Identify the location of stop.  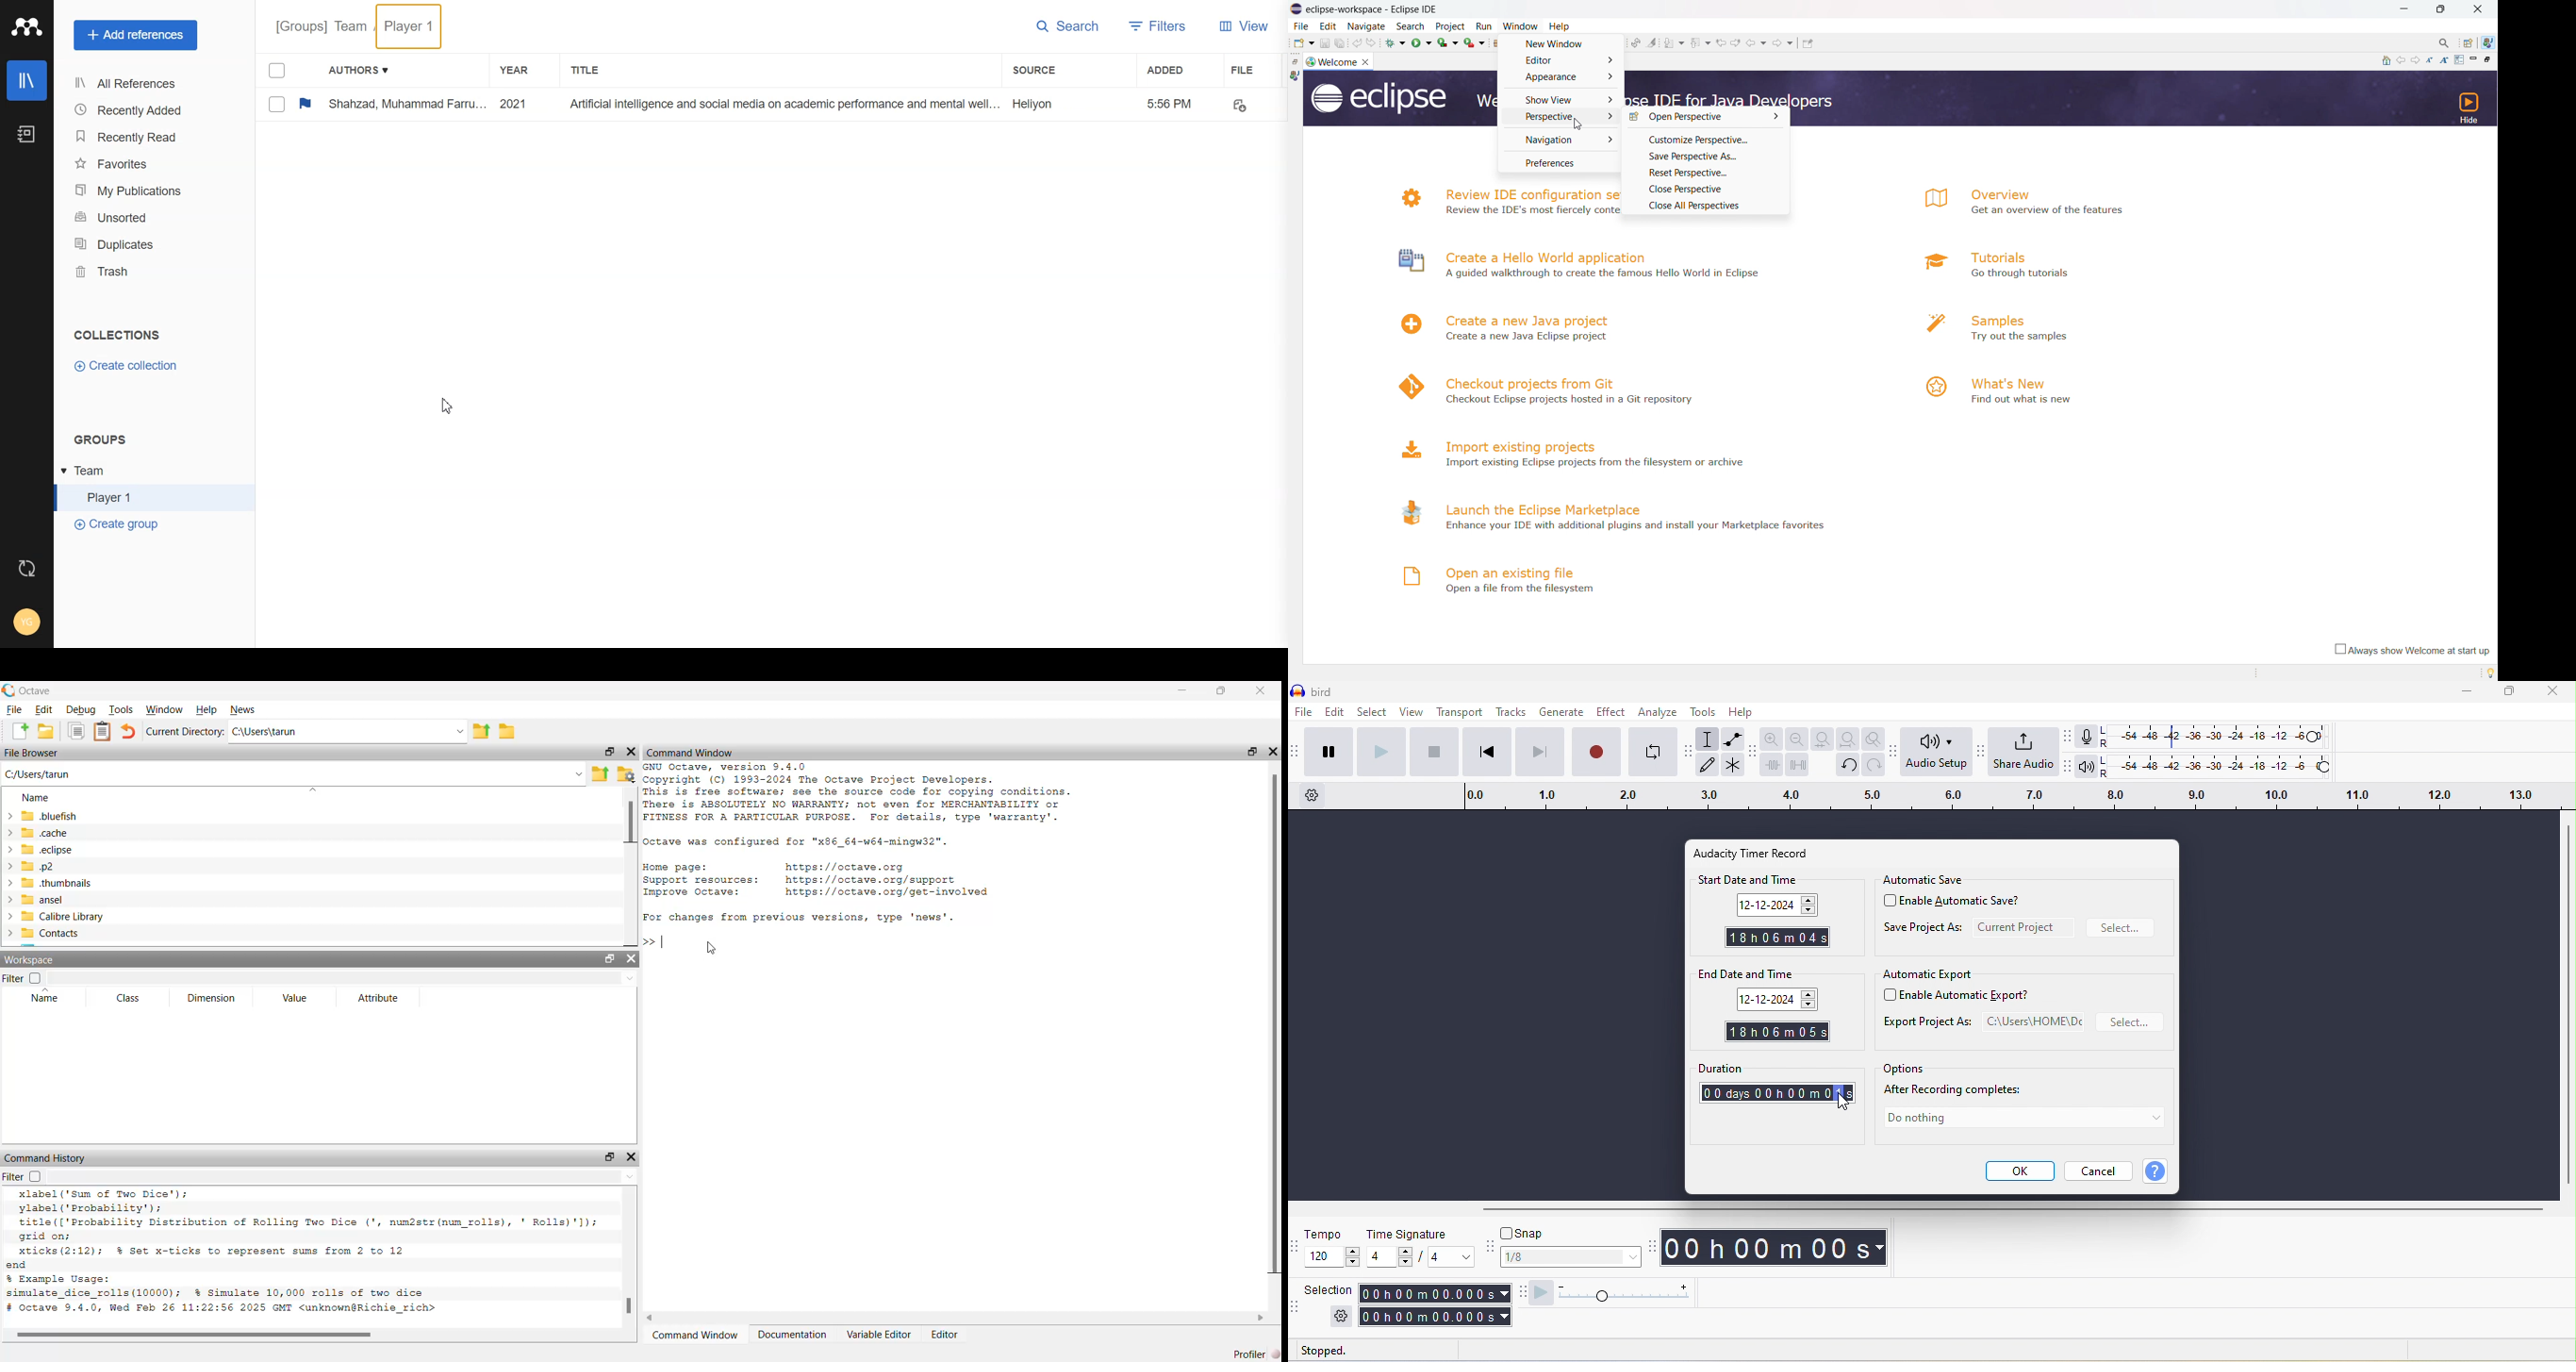
(1433, 753).